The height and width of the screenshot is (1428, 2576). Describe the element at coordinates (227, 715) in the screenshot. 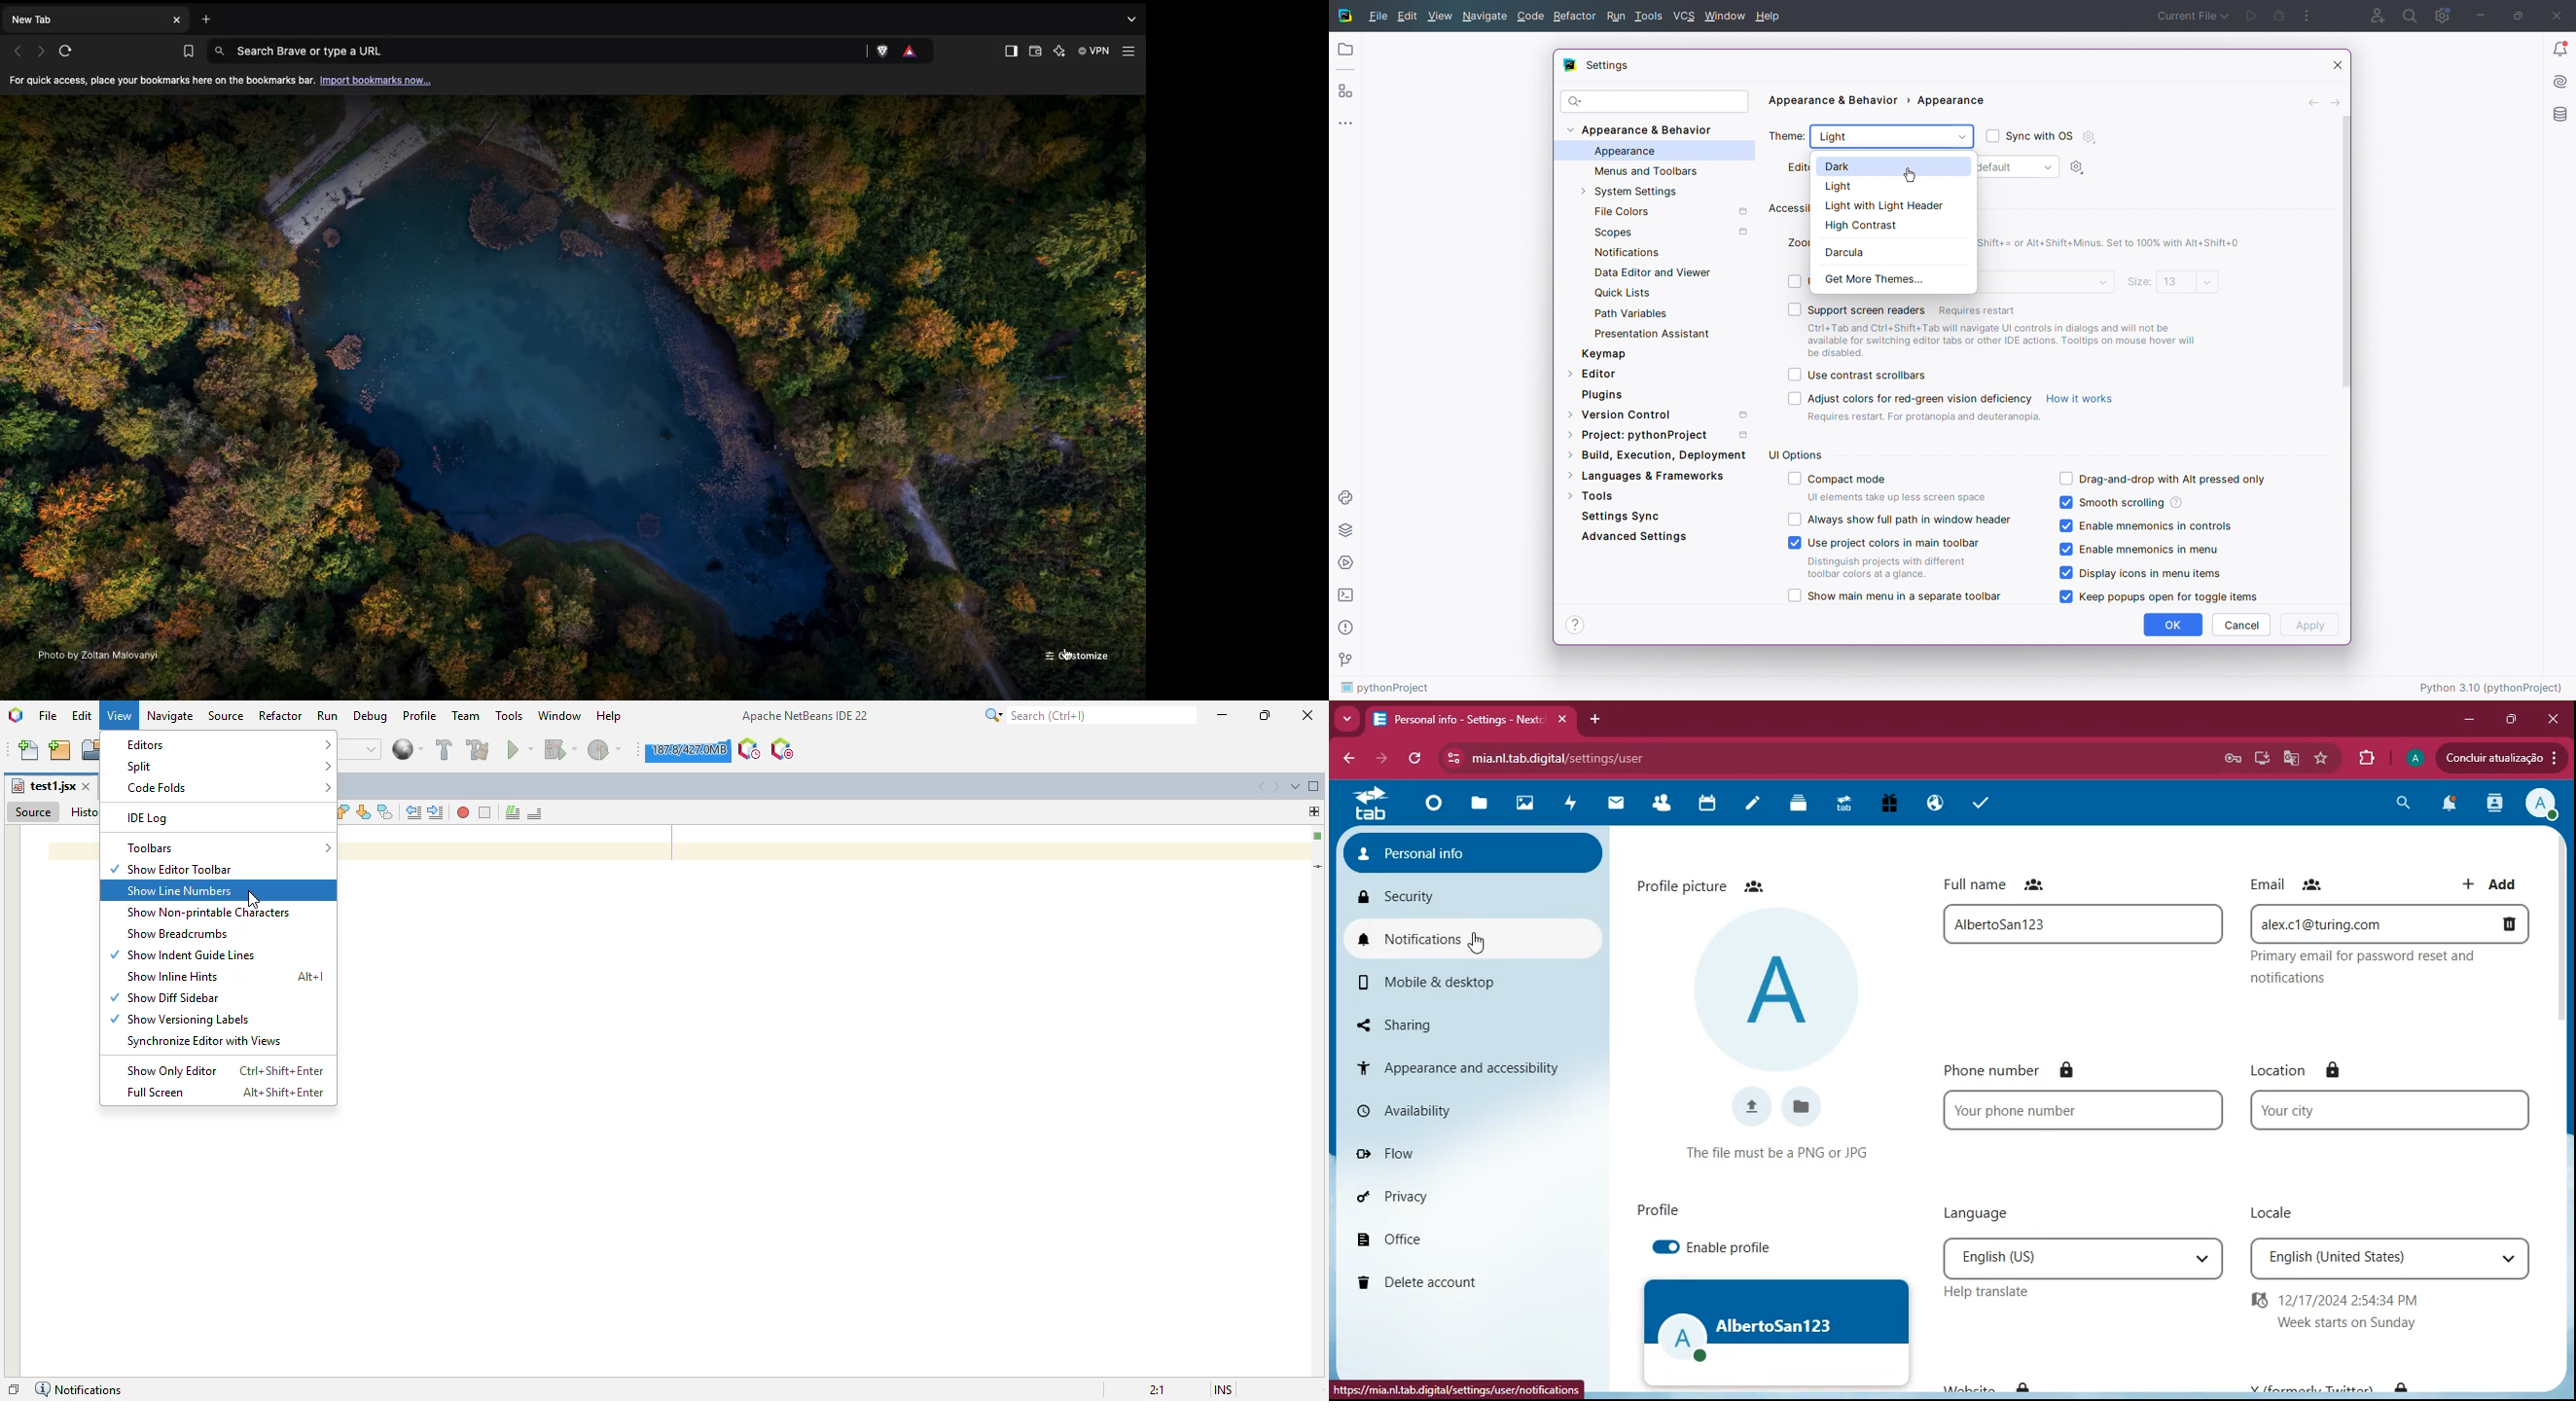

I see `source` at that location.